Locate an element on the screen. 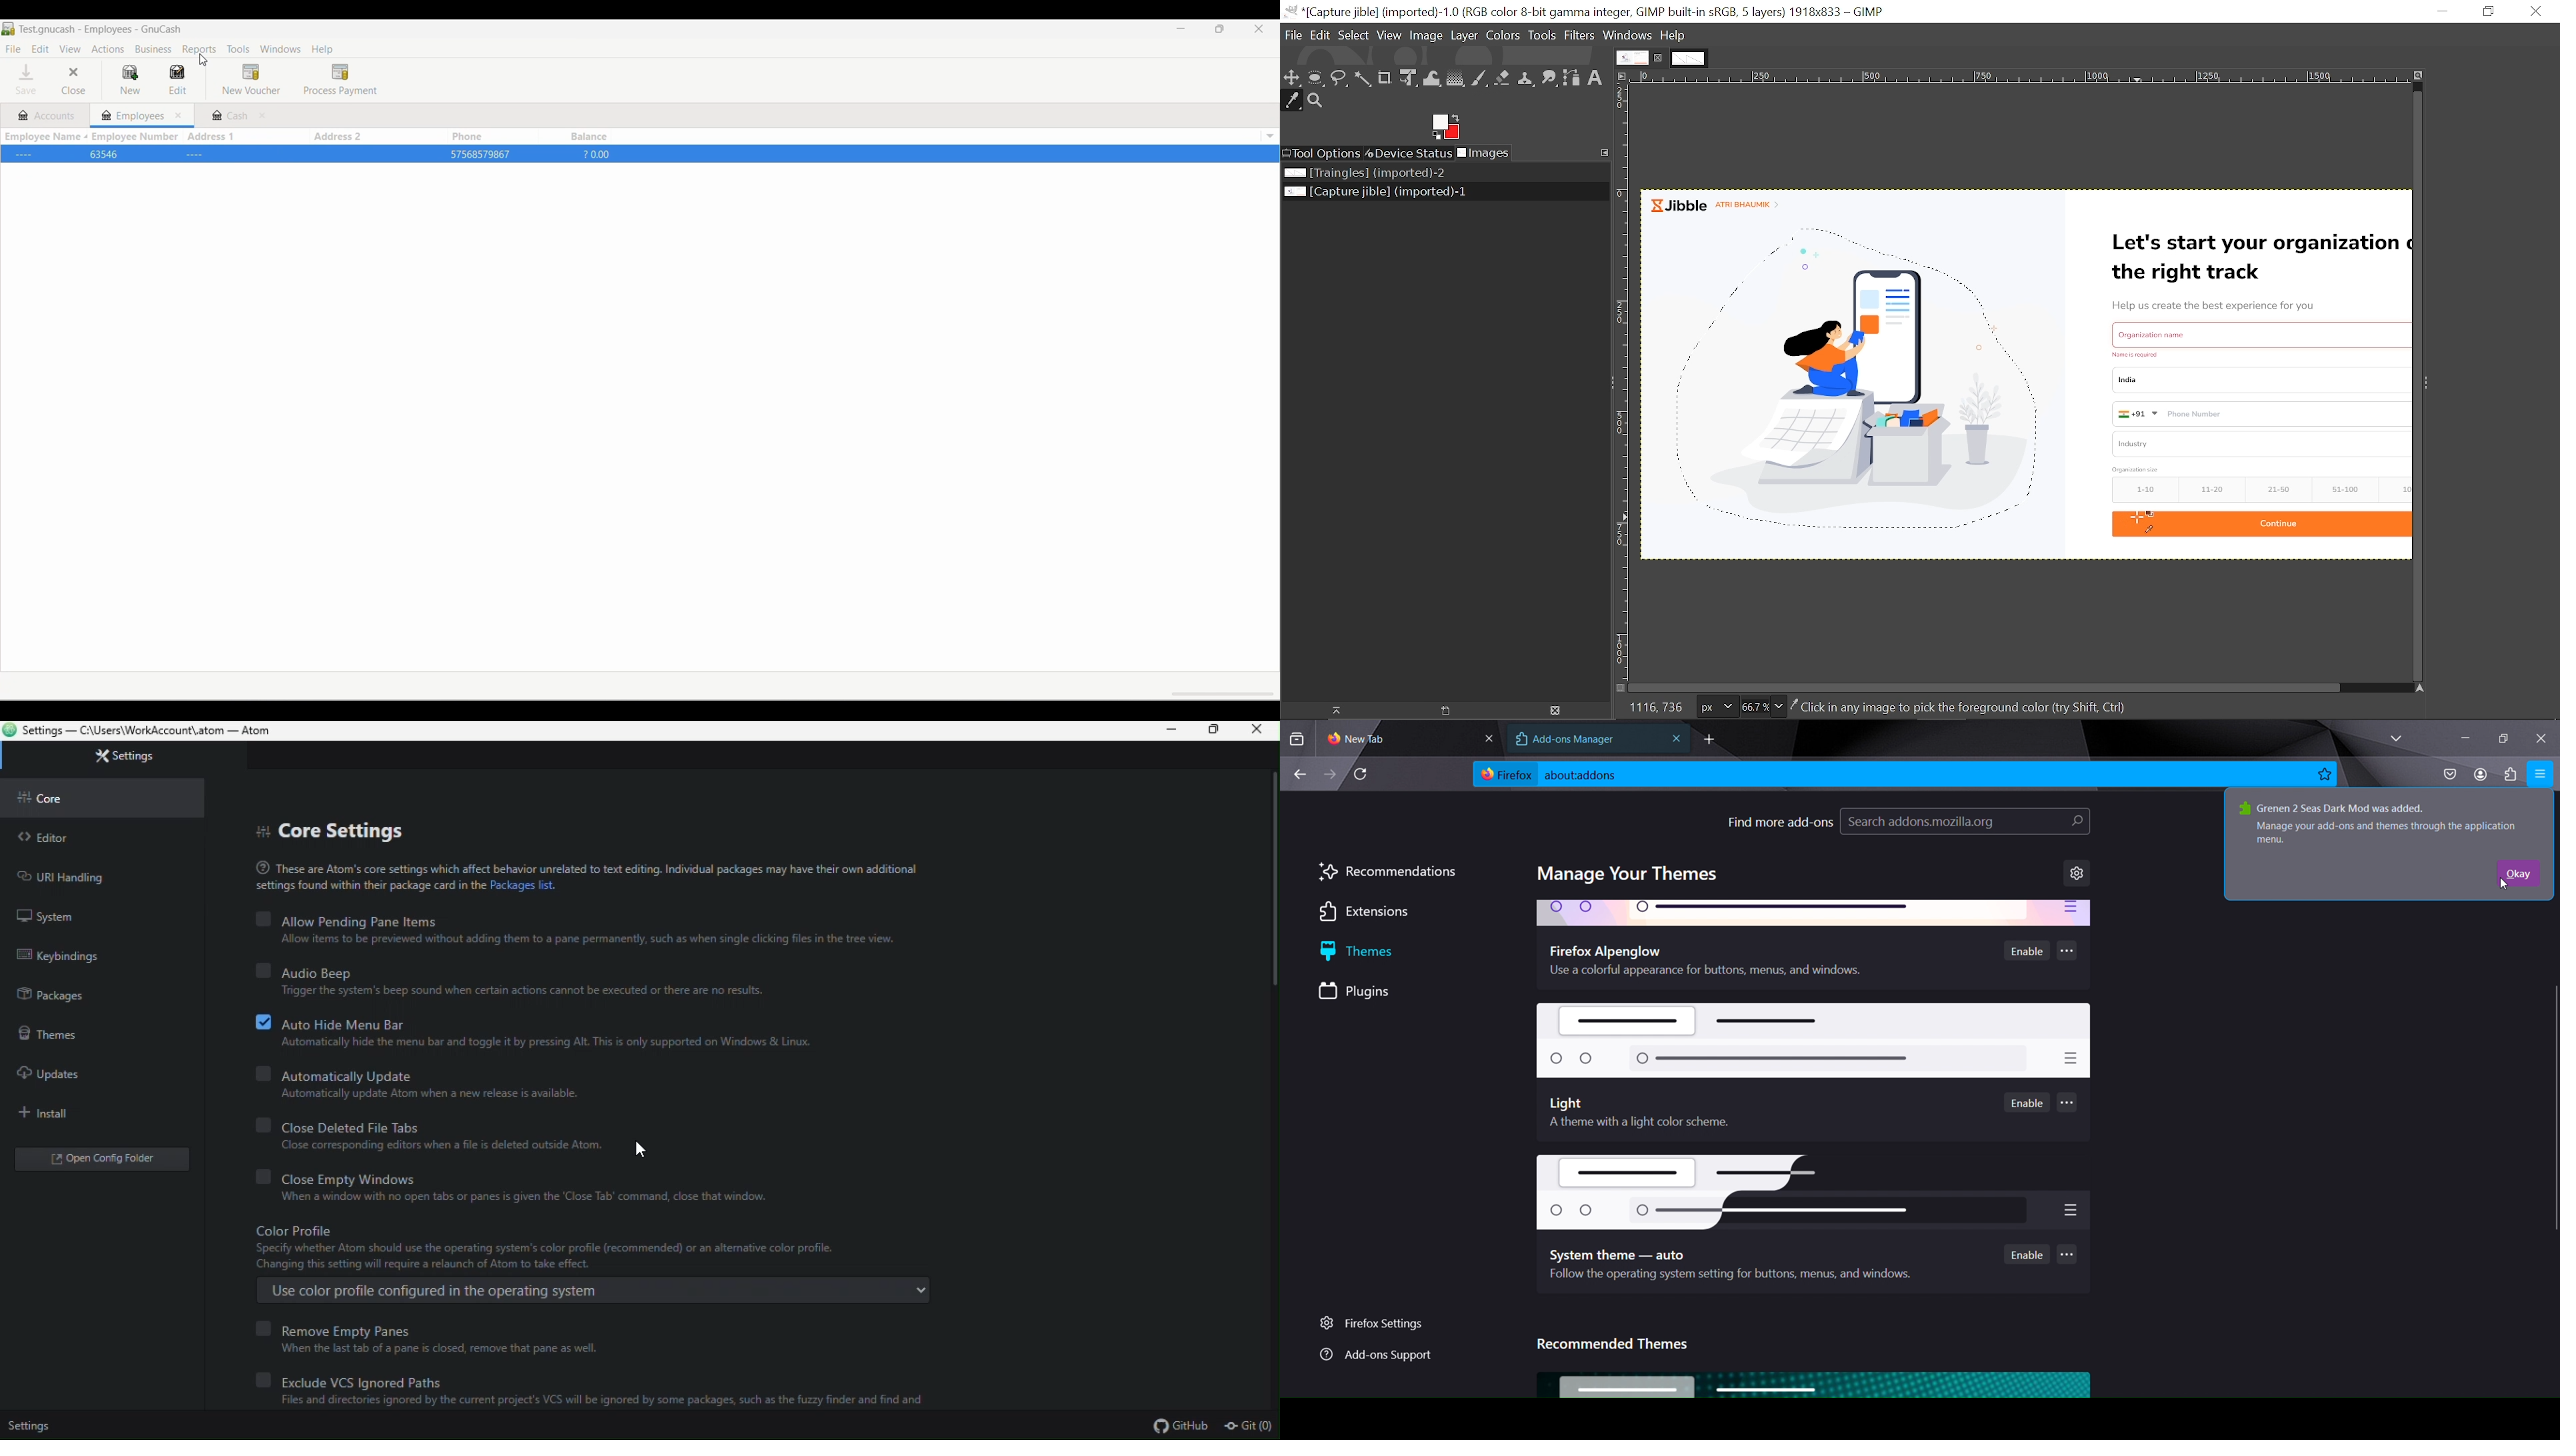 This screenshot has height=1456, width=2576. open configeditor is located at coordinates (93, 1156).